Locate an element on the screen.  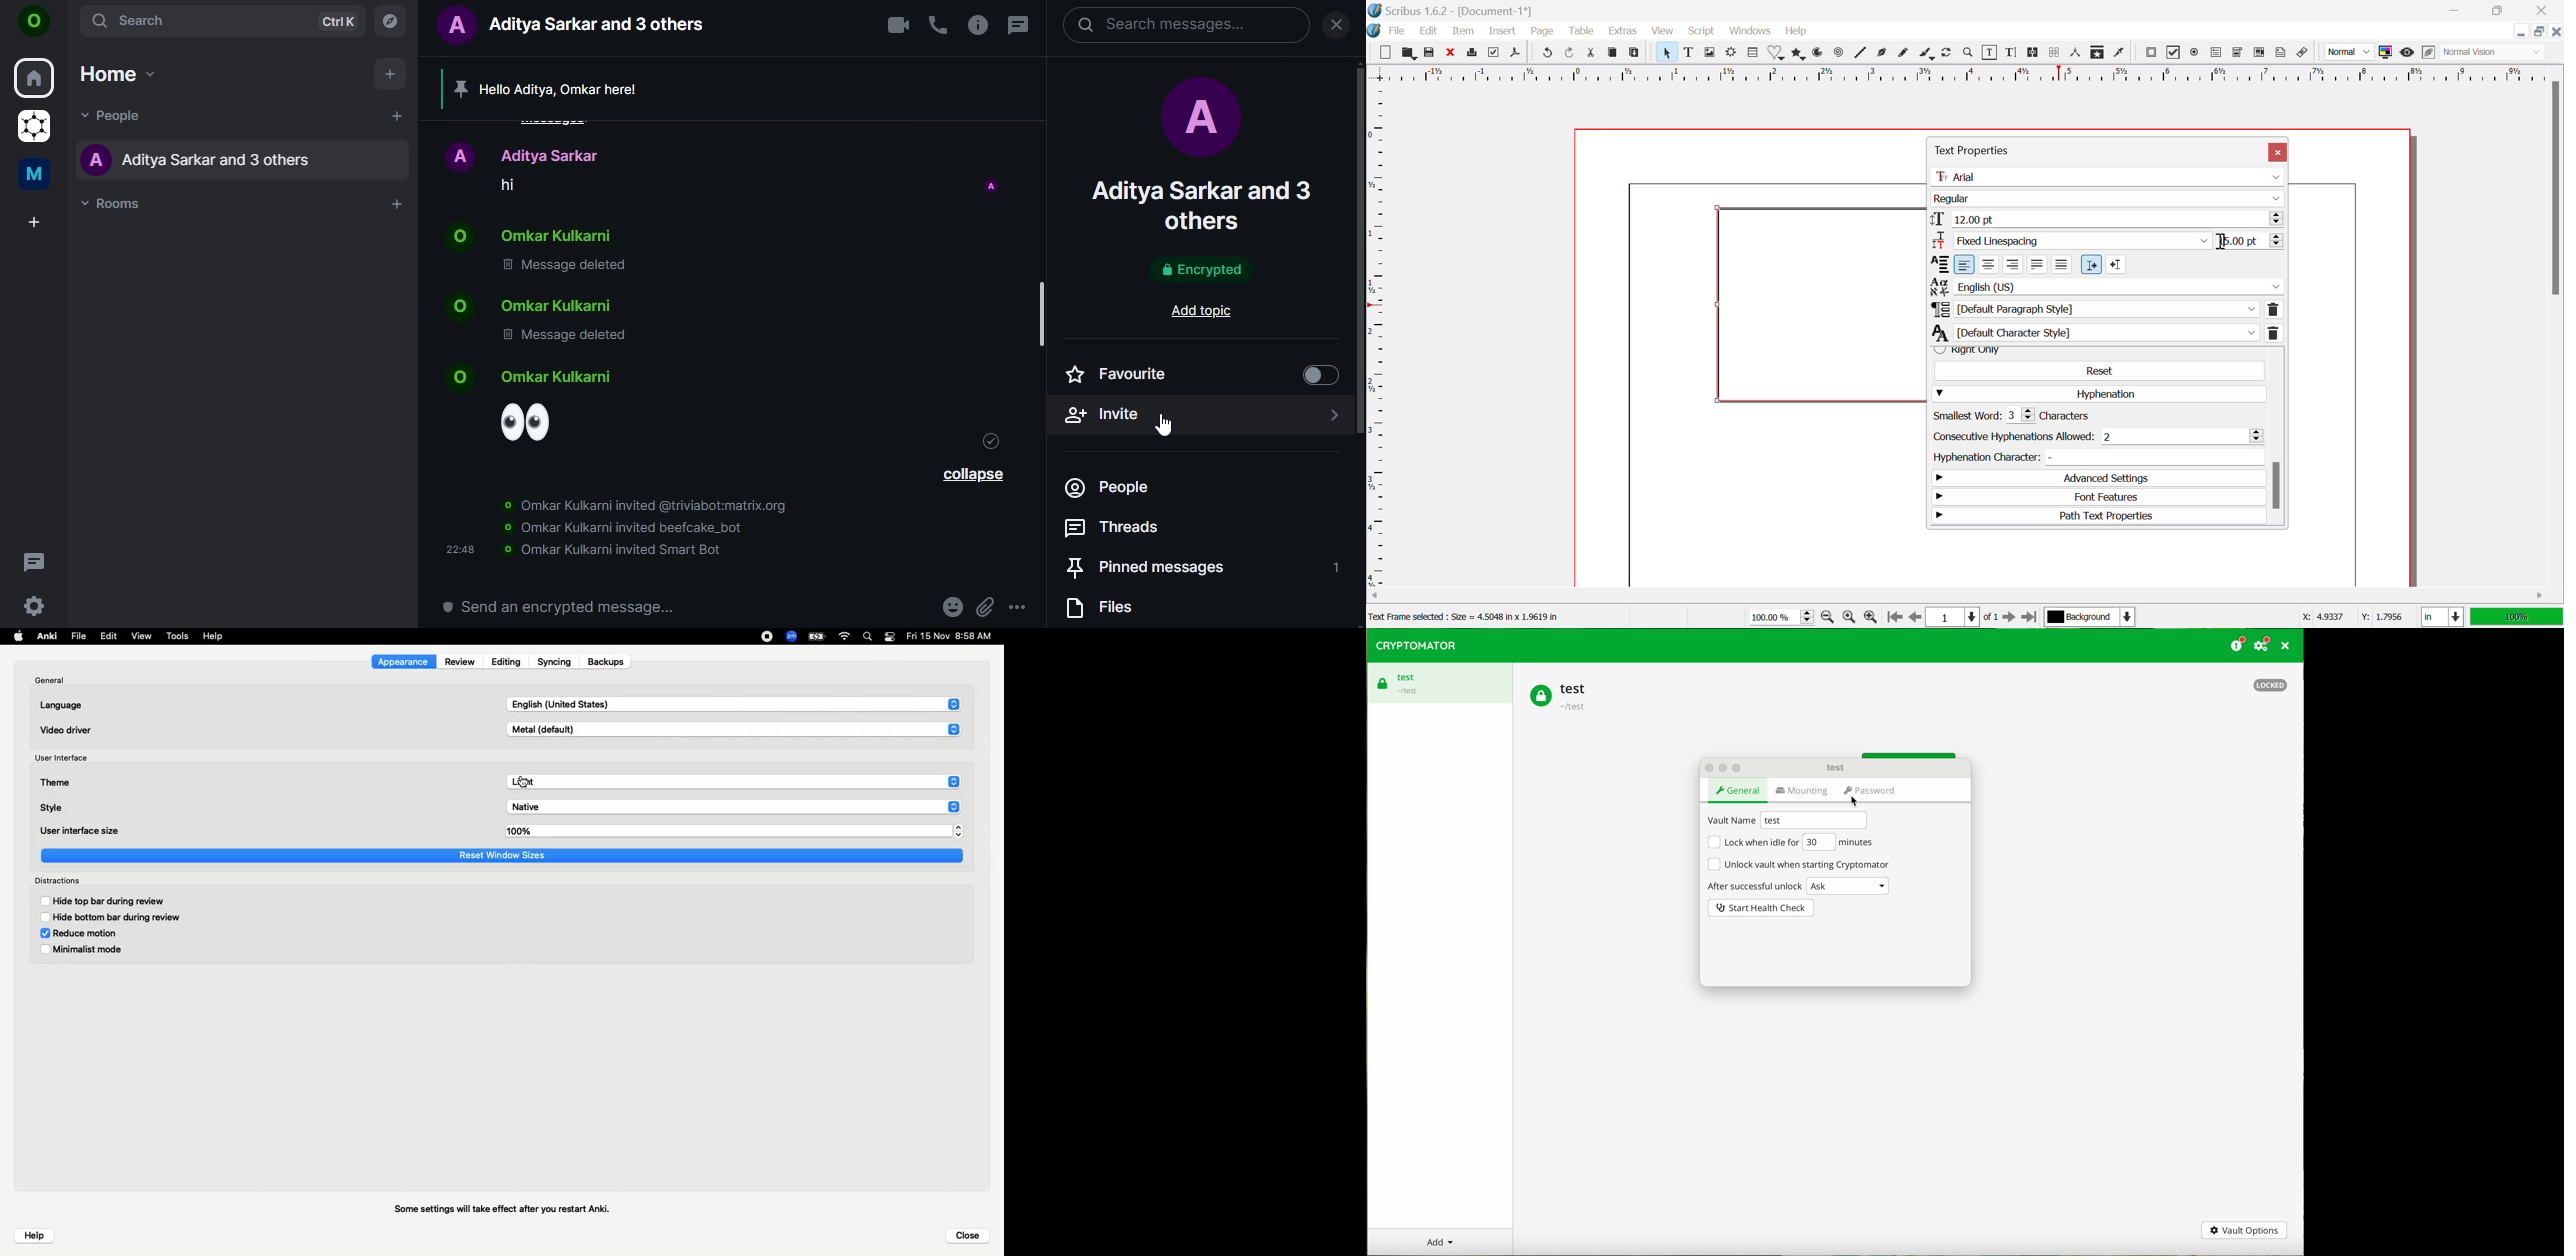
create a space is located at coordinates (32, 223).